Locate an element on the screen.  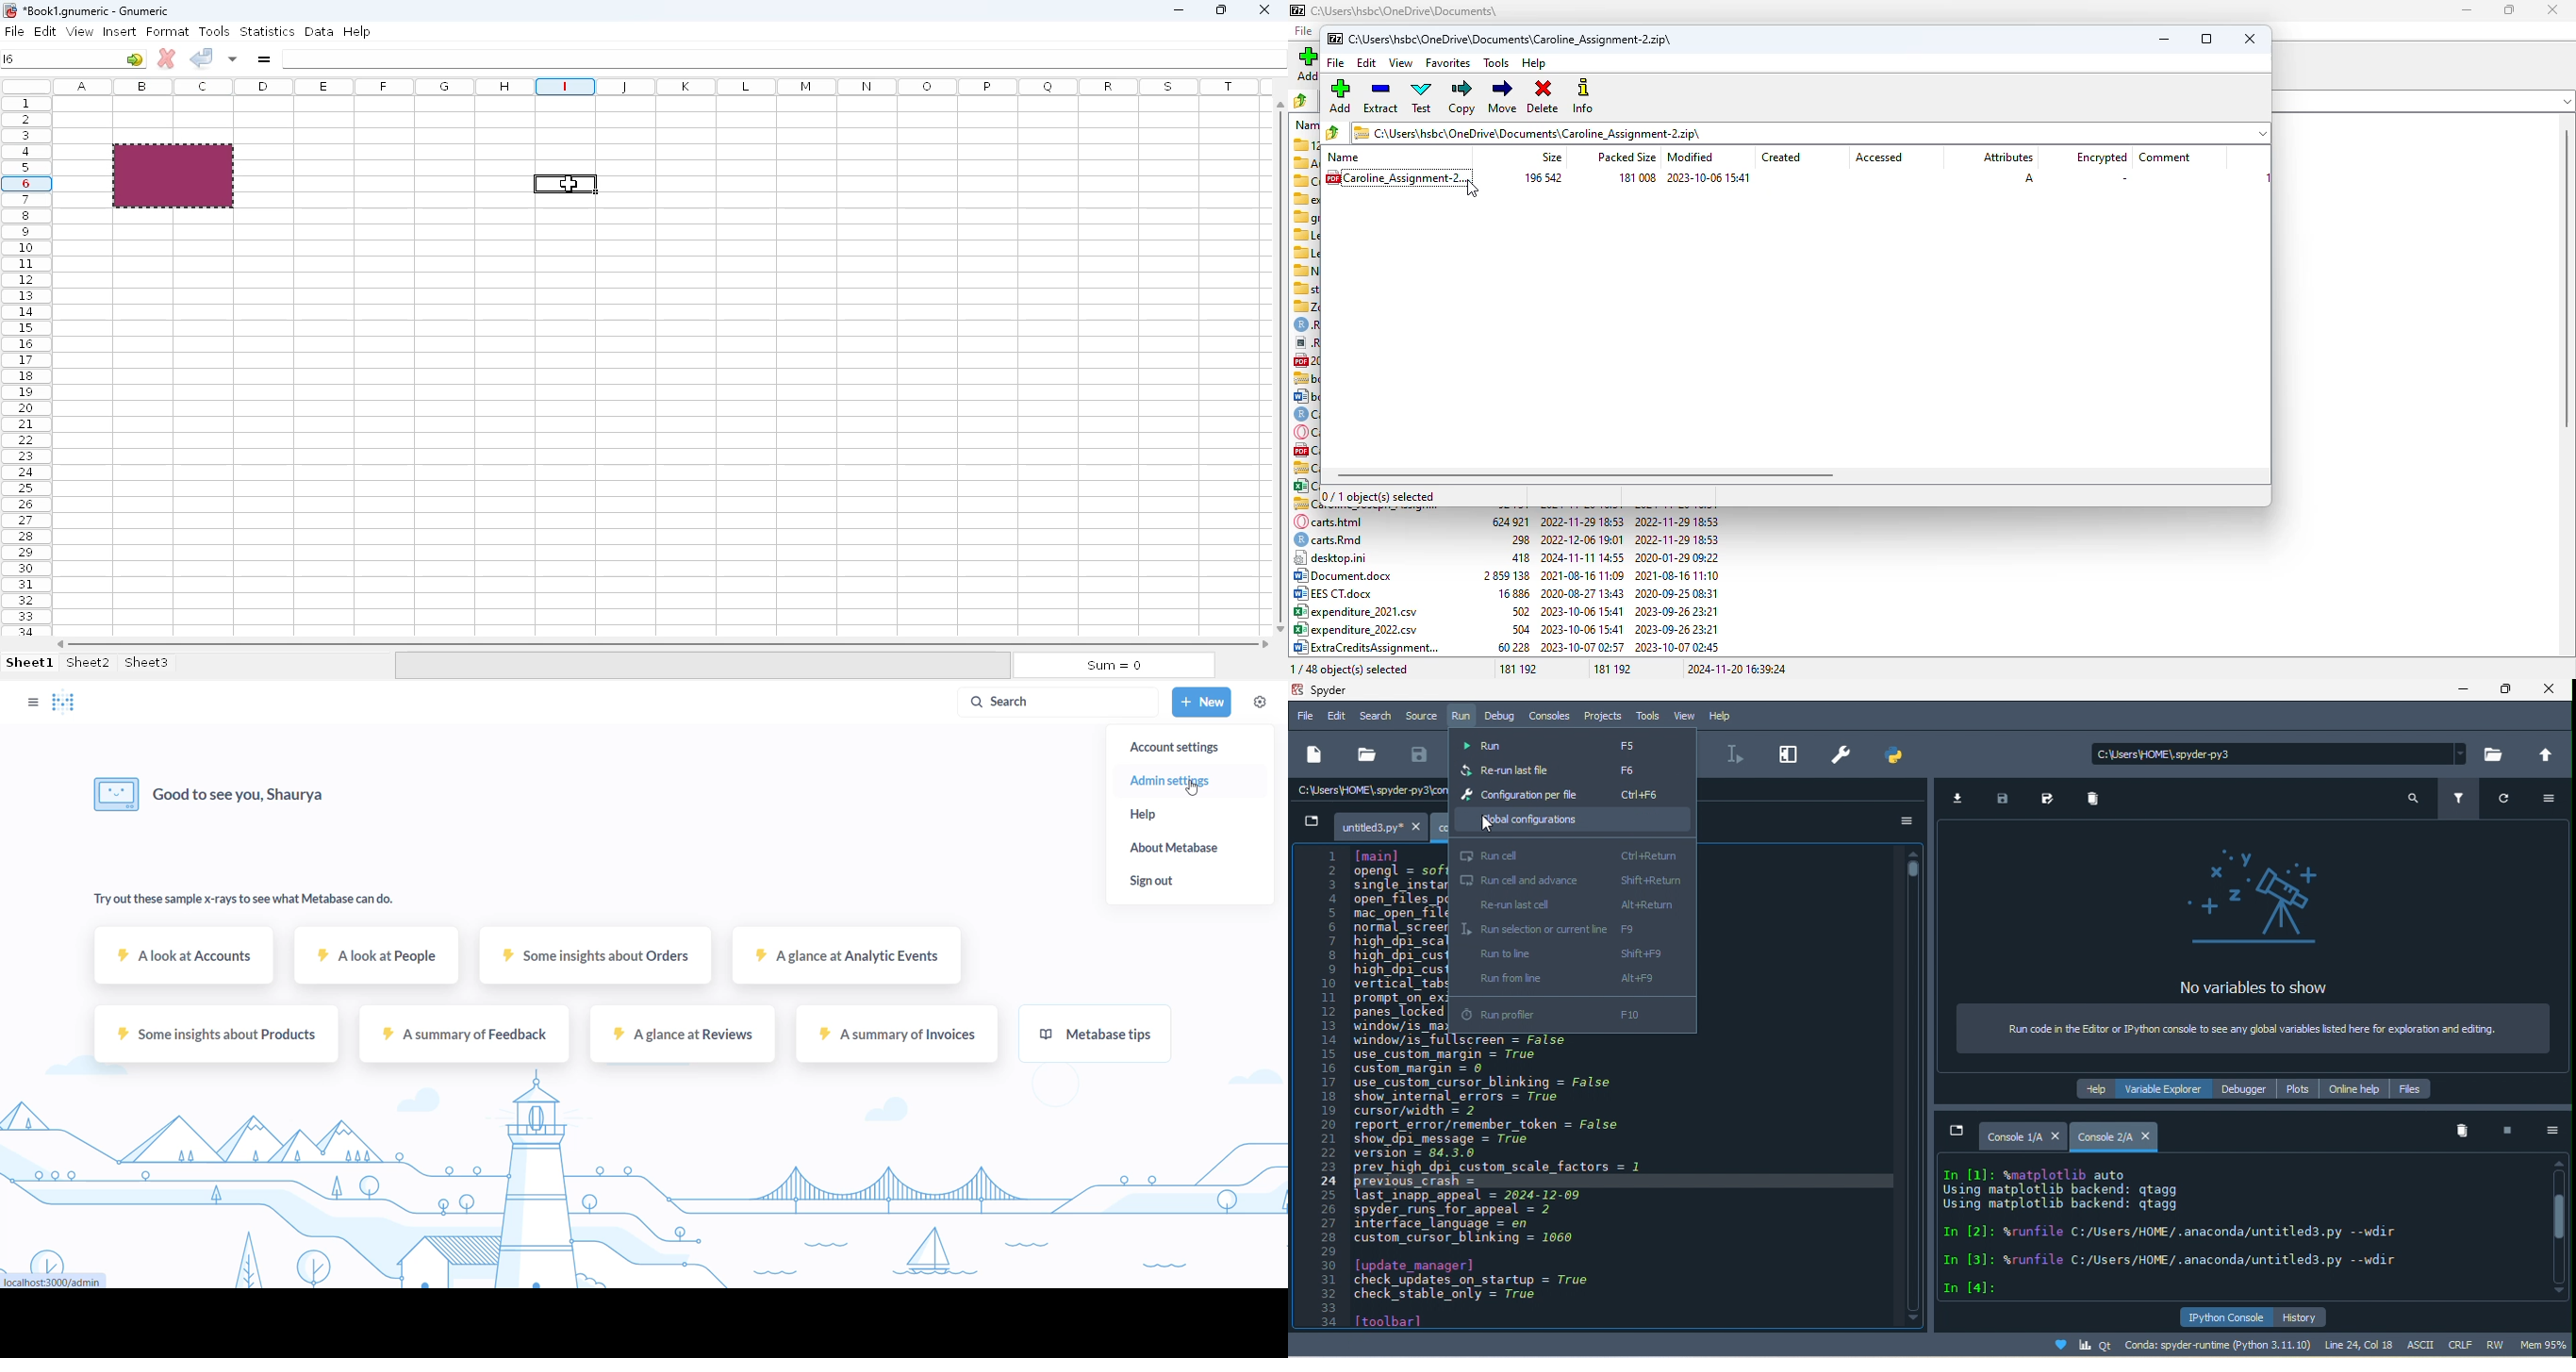
run code in the editor  is located at coordinates (2251, 1026).